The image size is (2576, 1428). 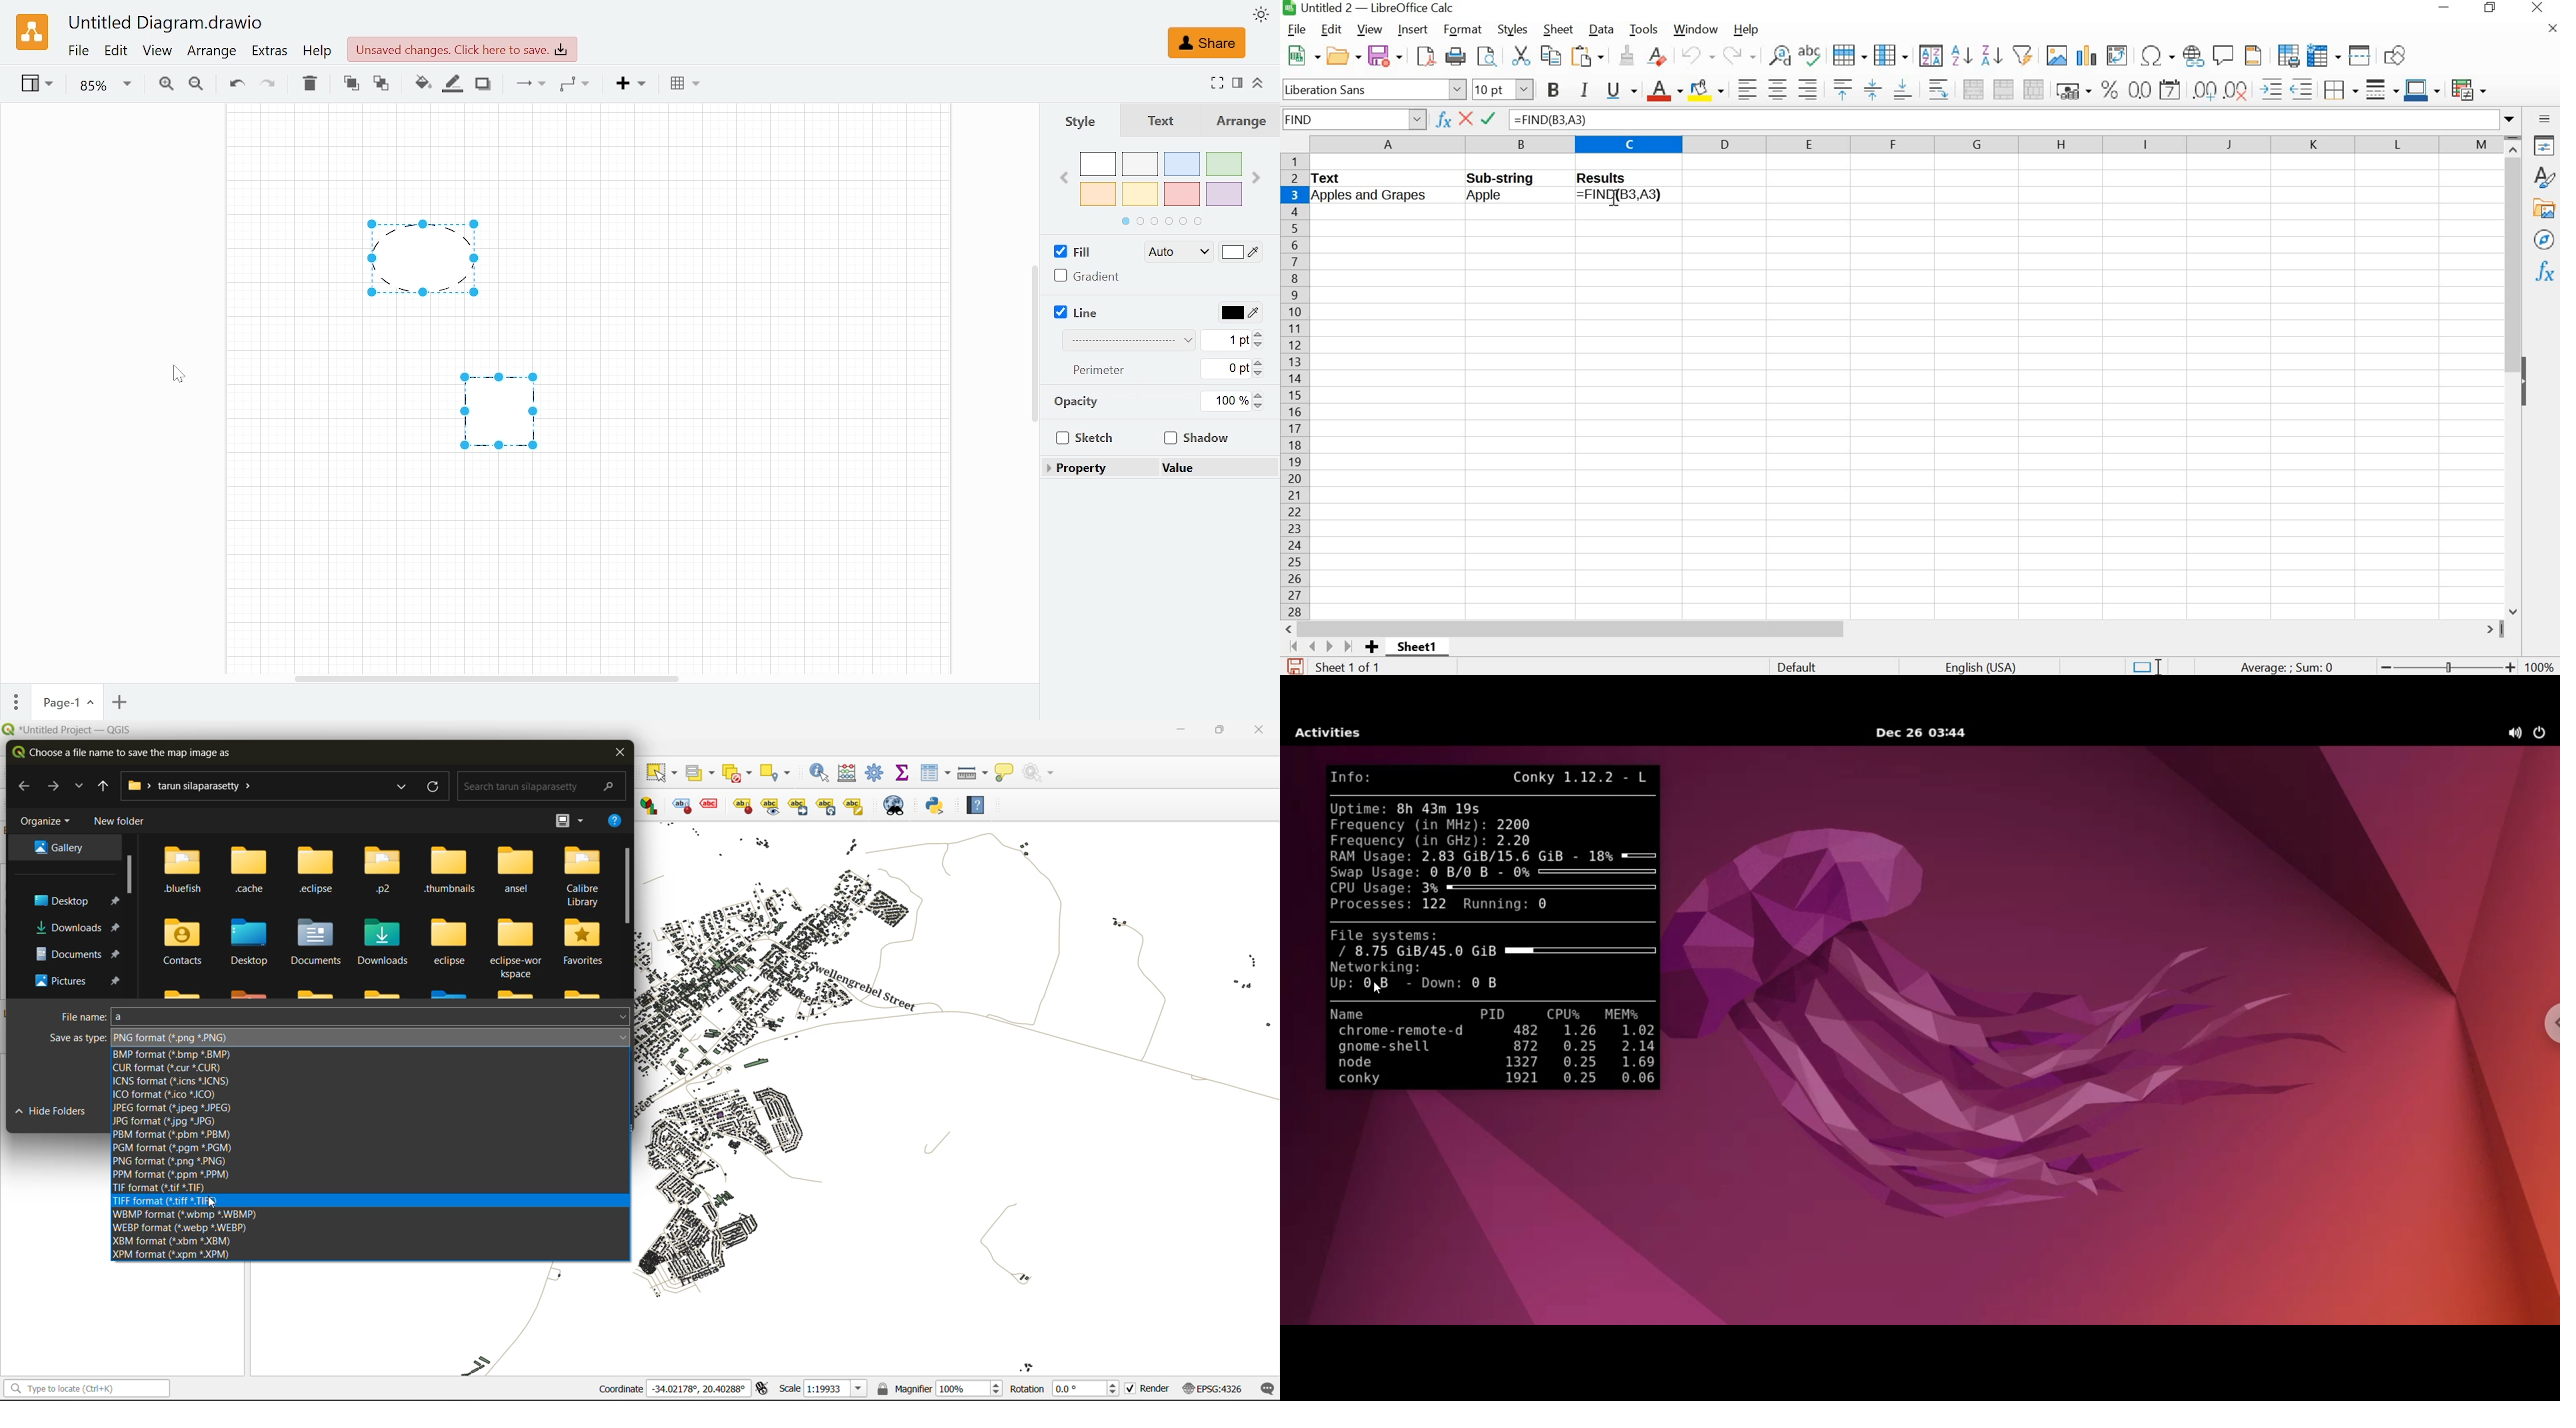 What do you see at coordinates (1696, 55) in the screenshot?
I see `undo` at bounding box center [1696, 55].